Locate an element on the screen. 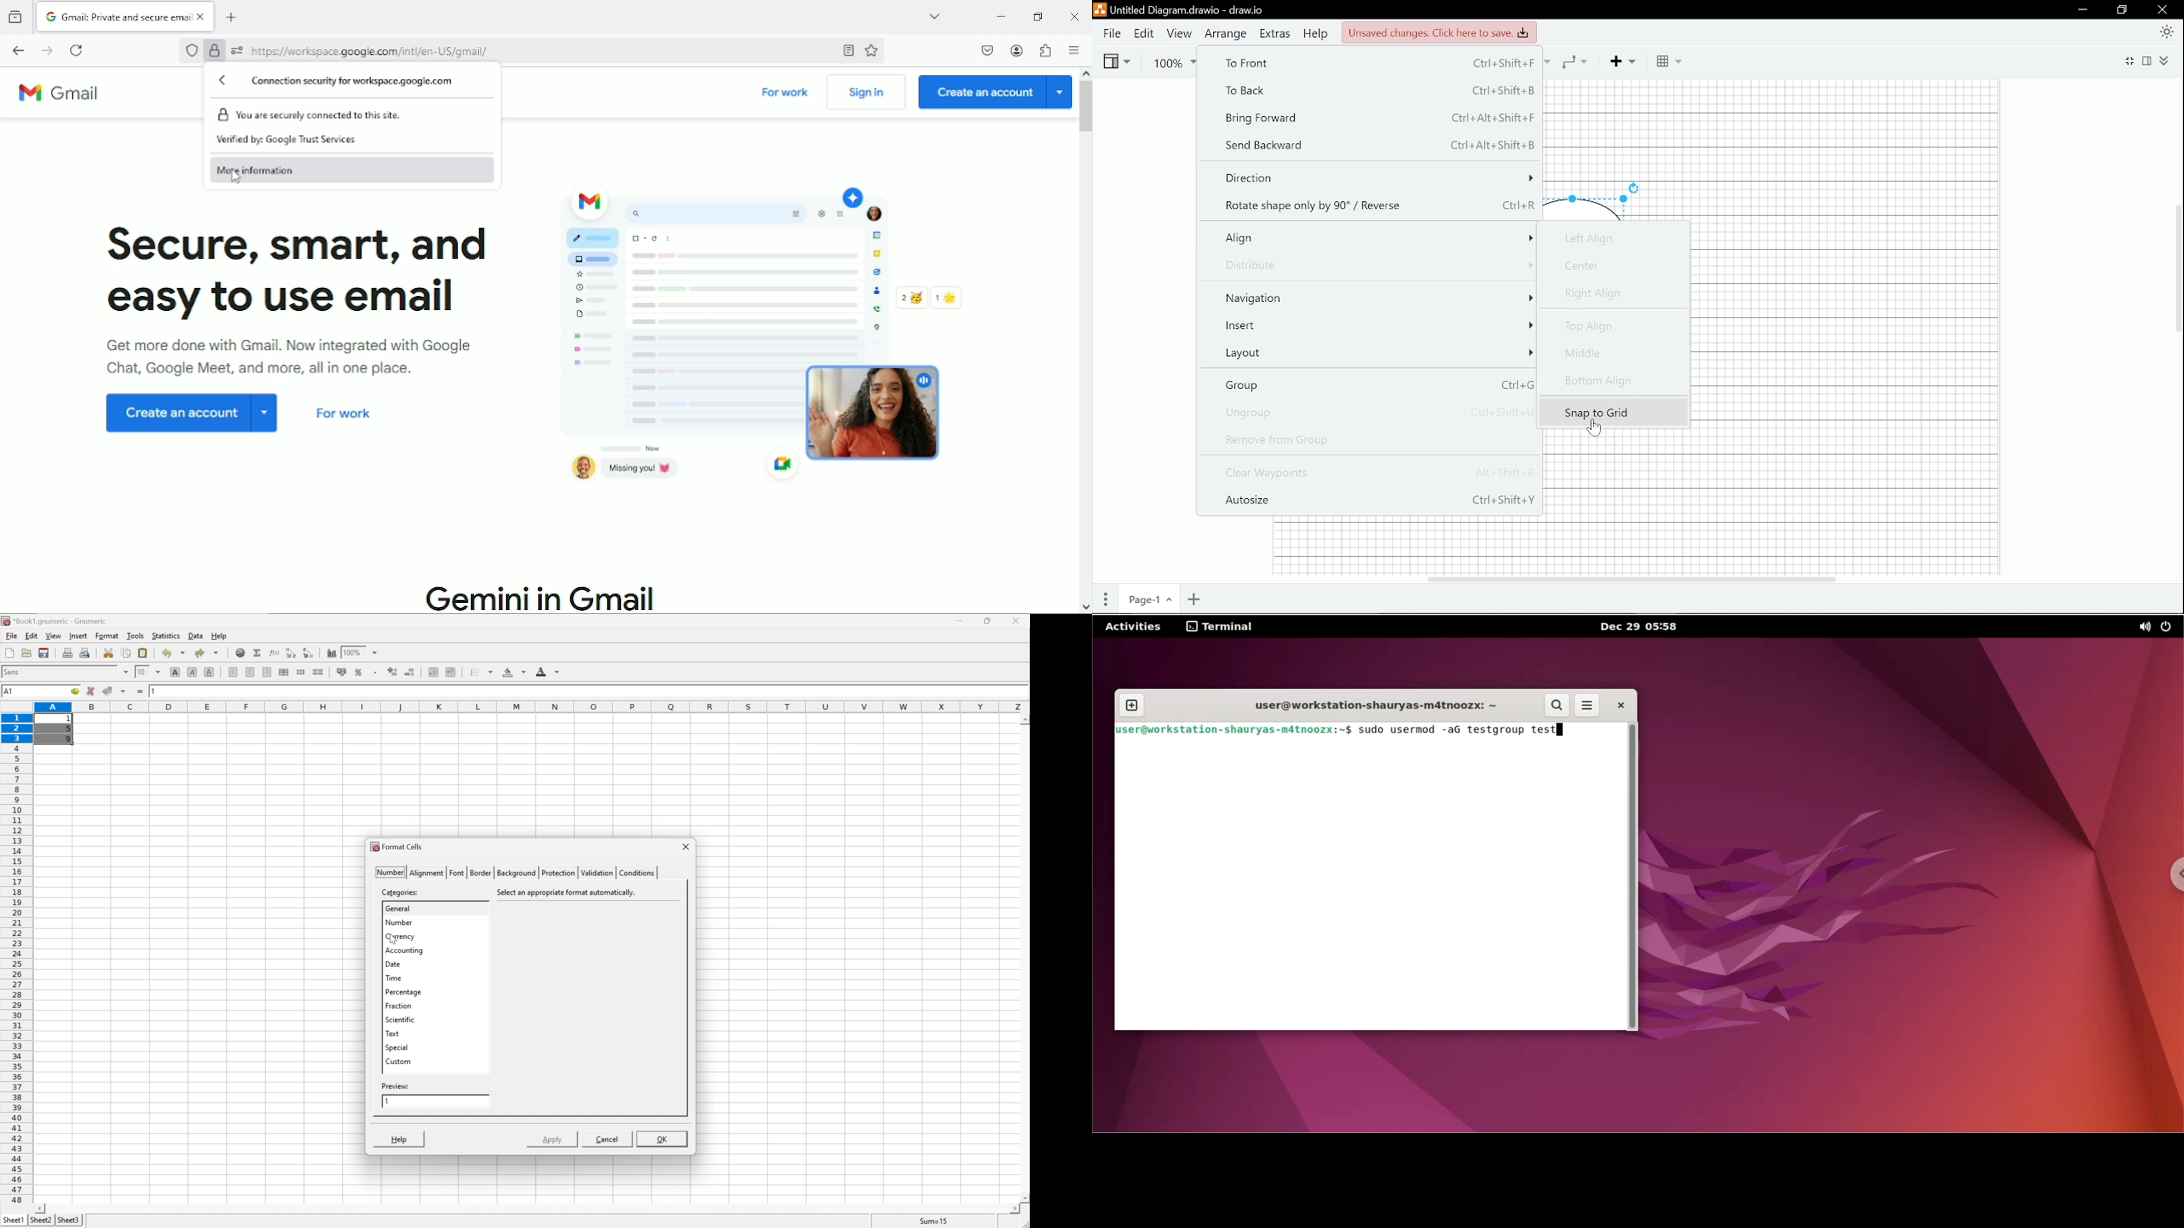  categories is located at coordinates (401, 892).